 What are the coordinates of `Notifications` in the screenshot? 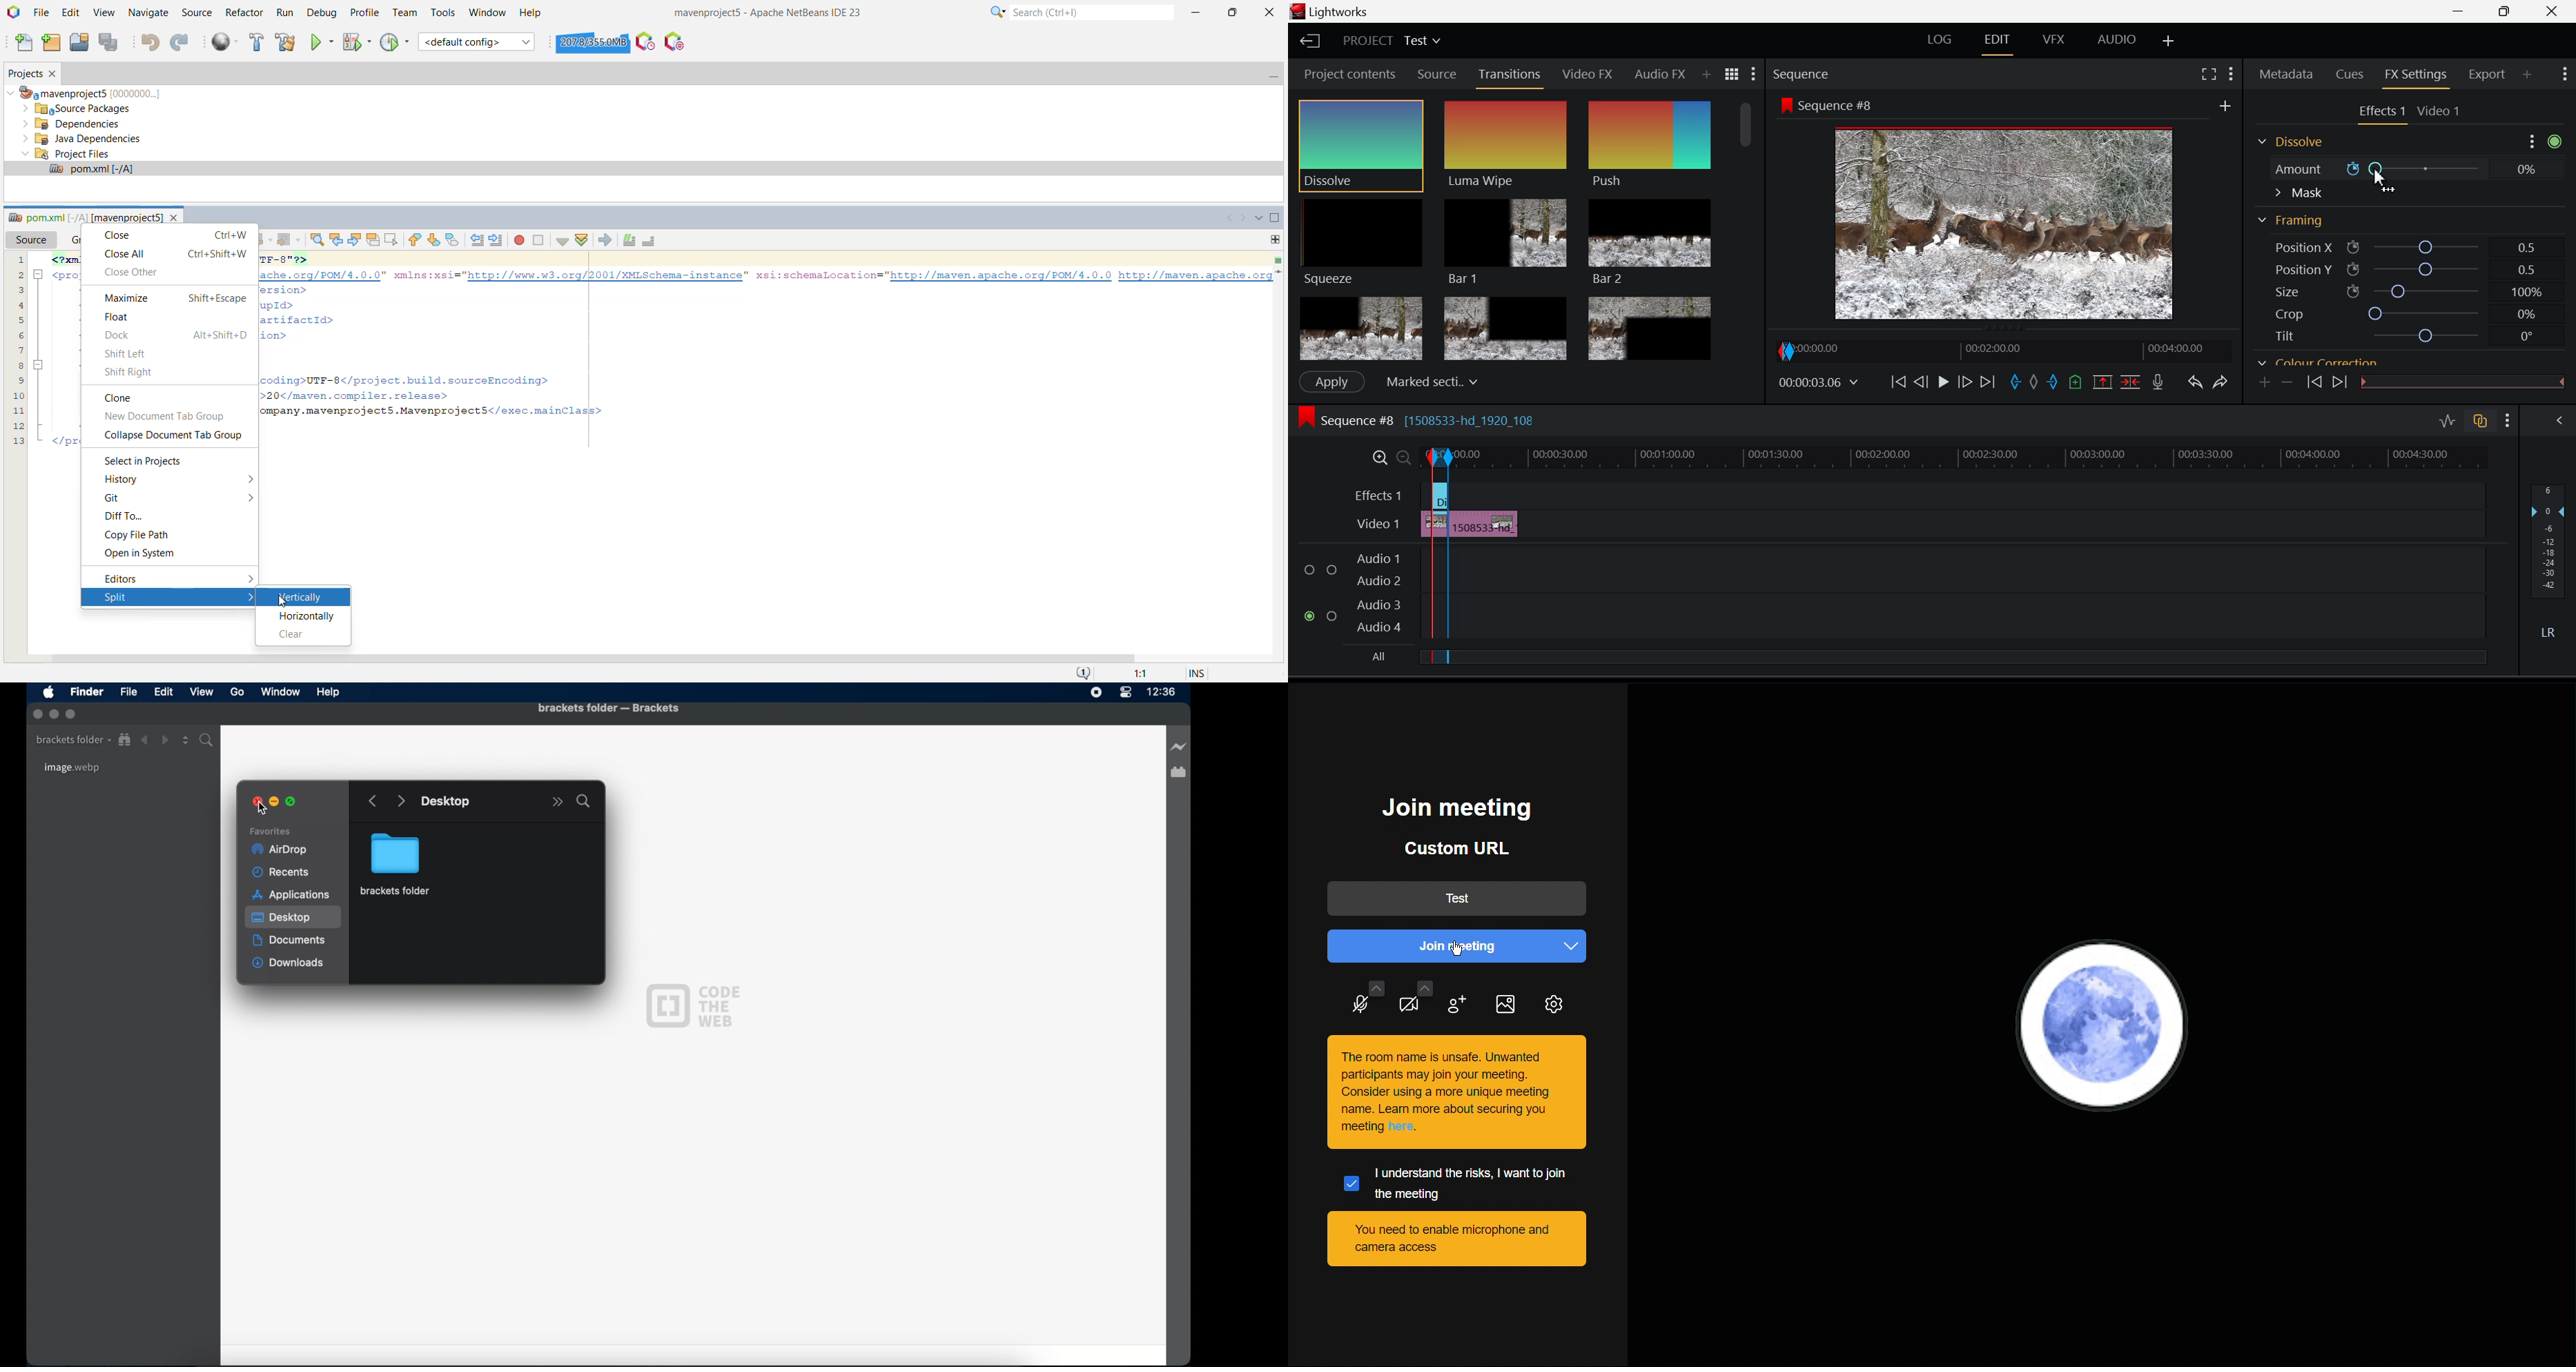 It's located at (1081, 673).